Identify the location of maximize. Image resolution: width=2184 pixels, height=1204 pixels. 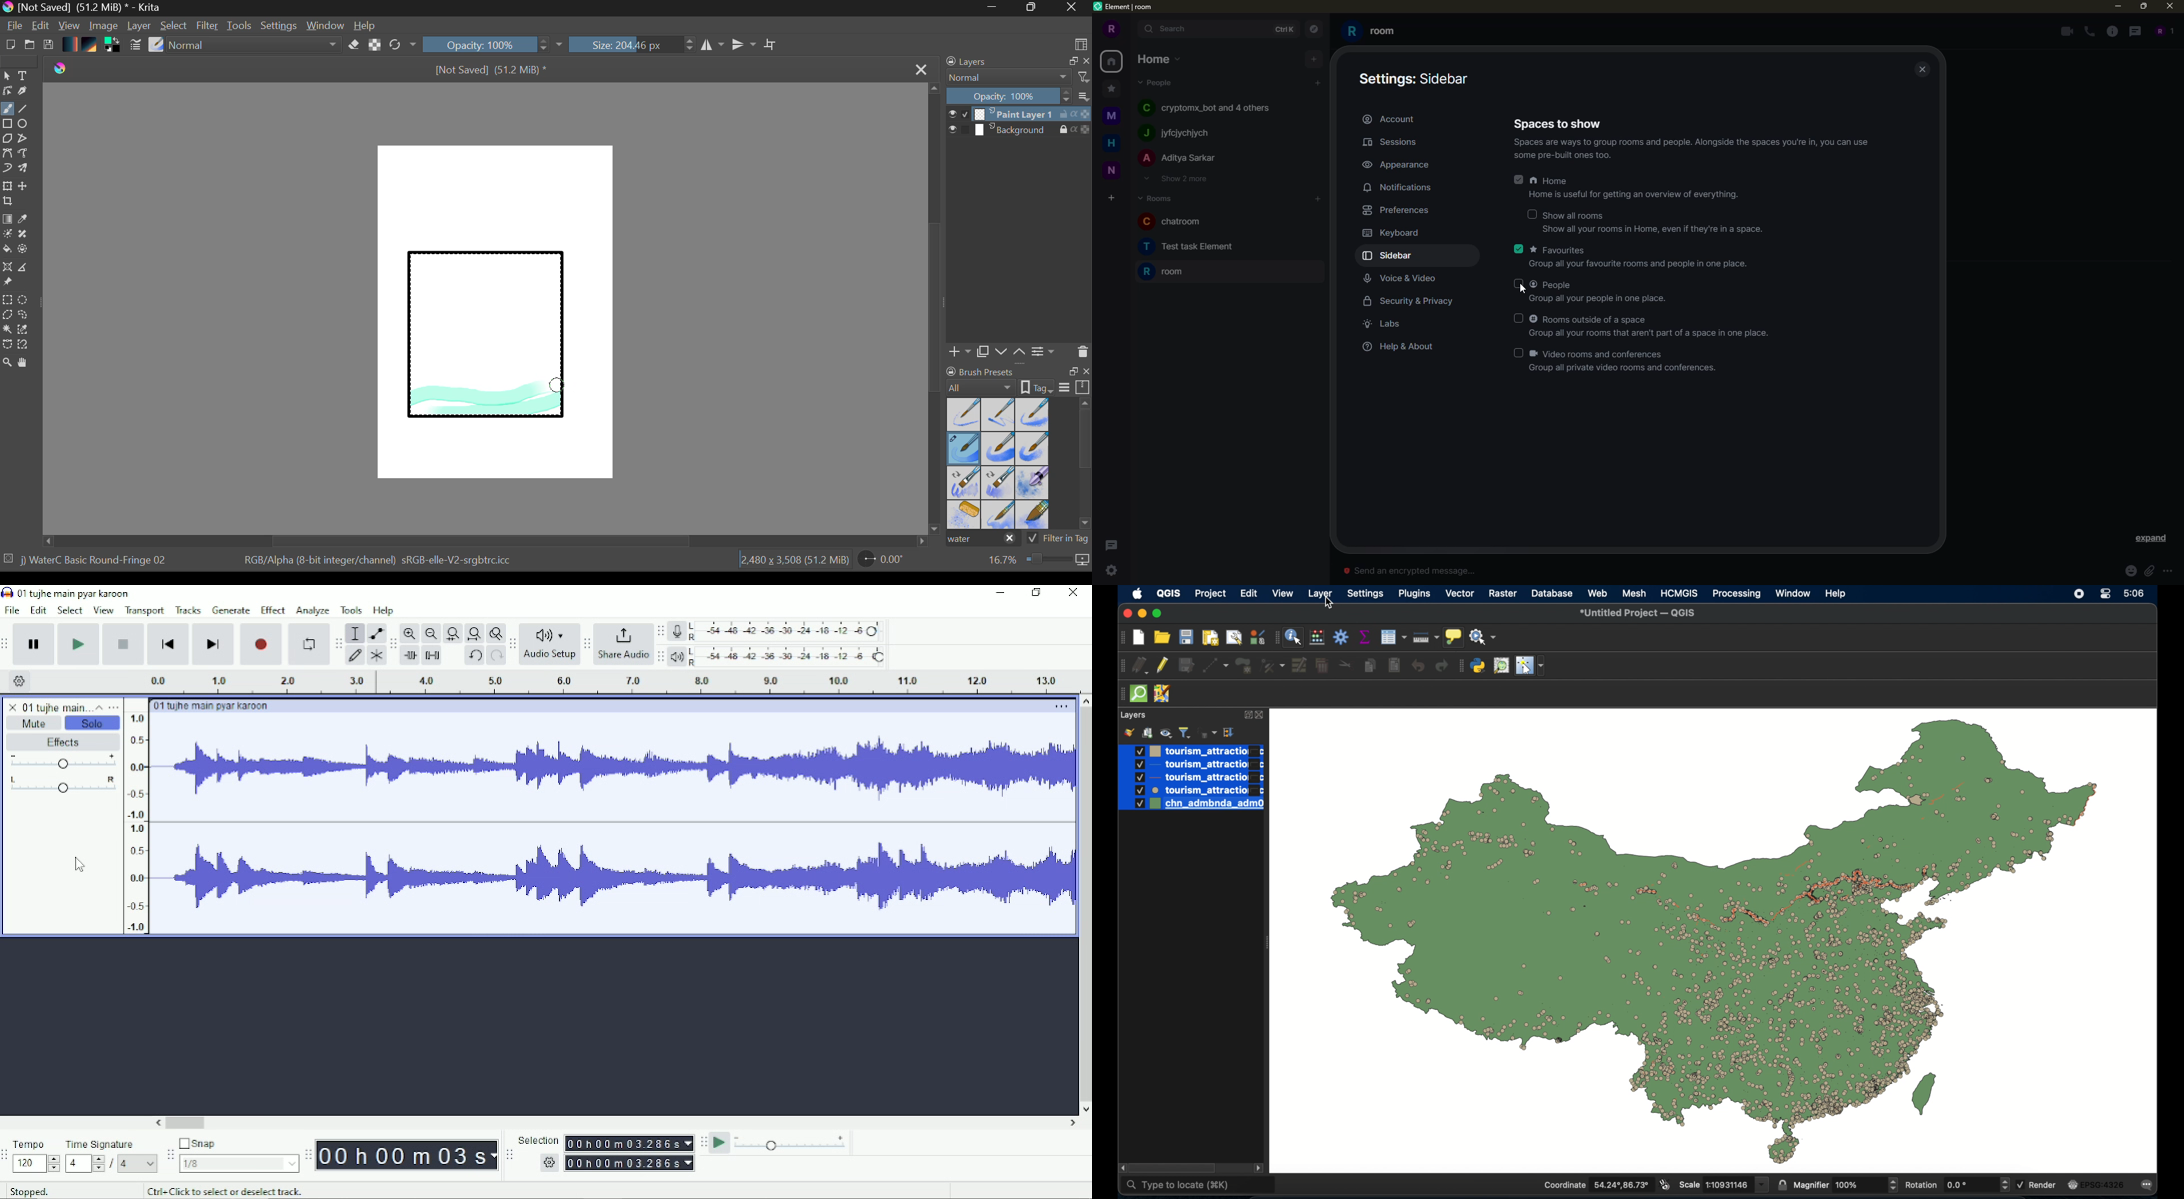
(1160, 613).